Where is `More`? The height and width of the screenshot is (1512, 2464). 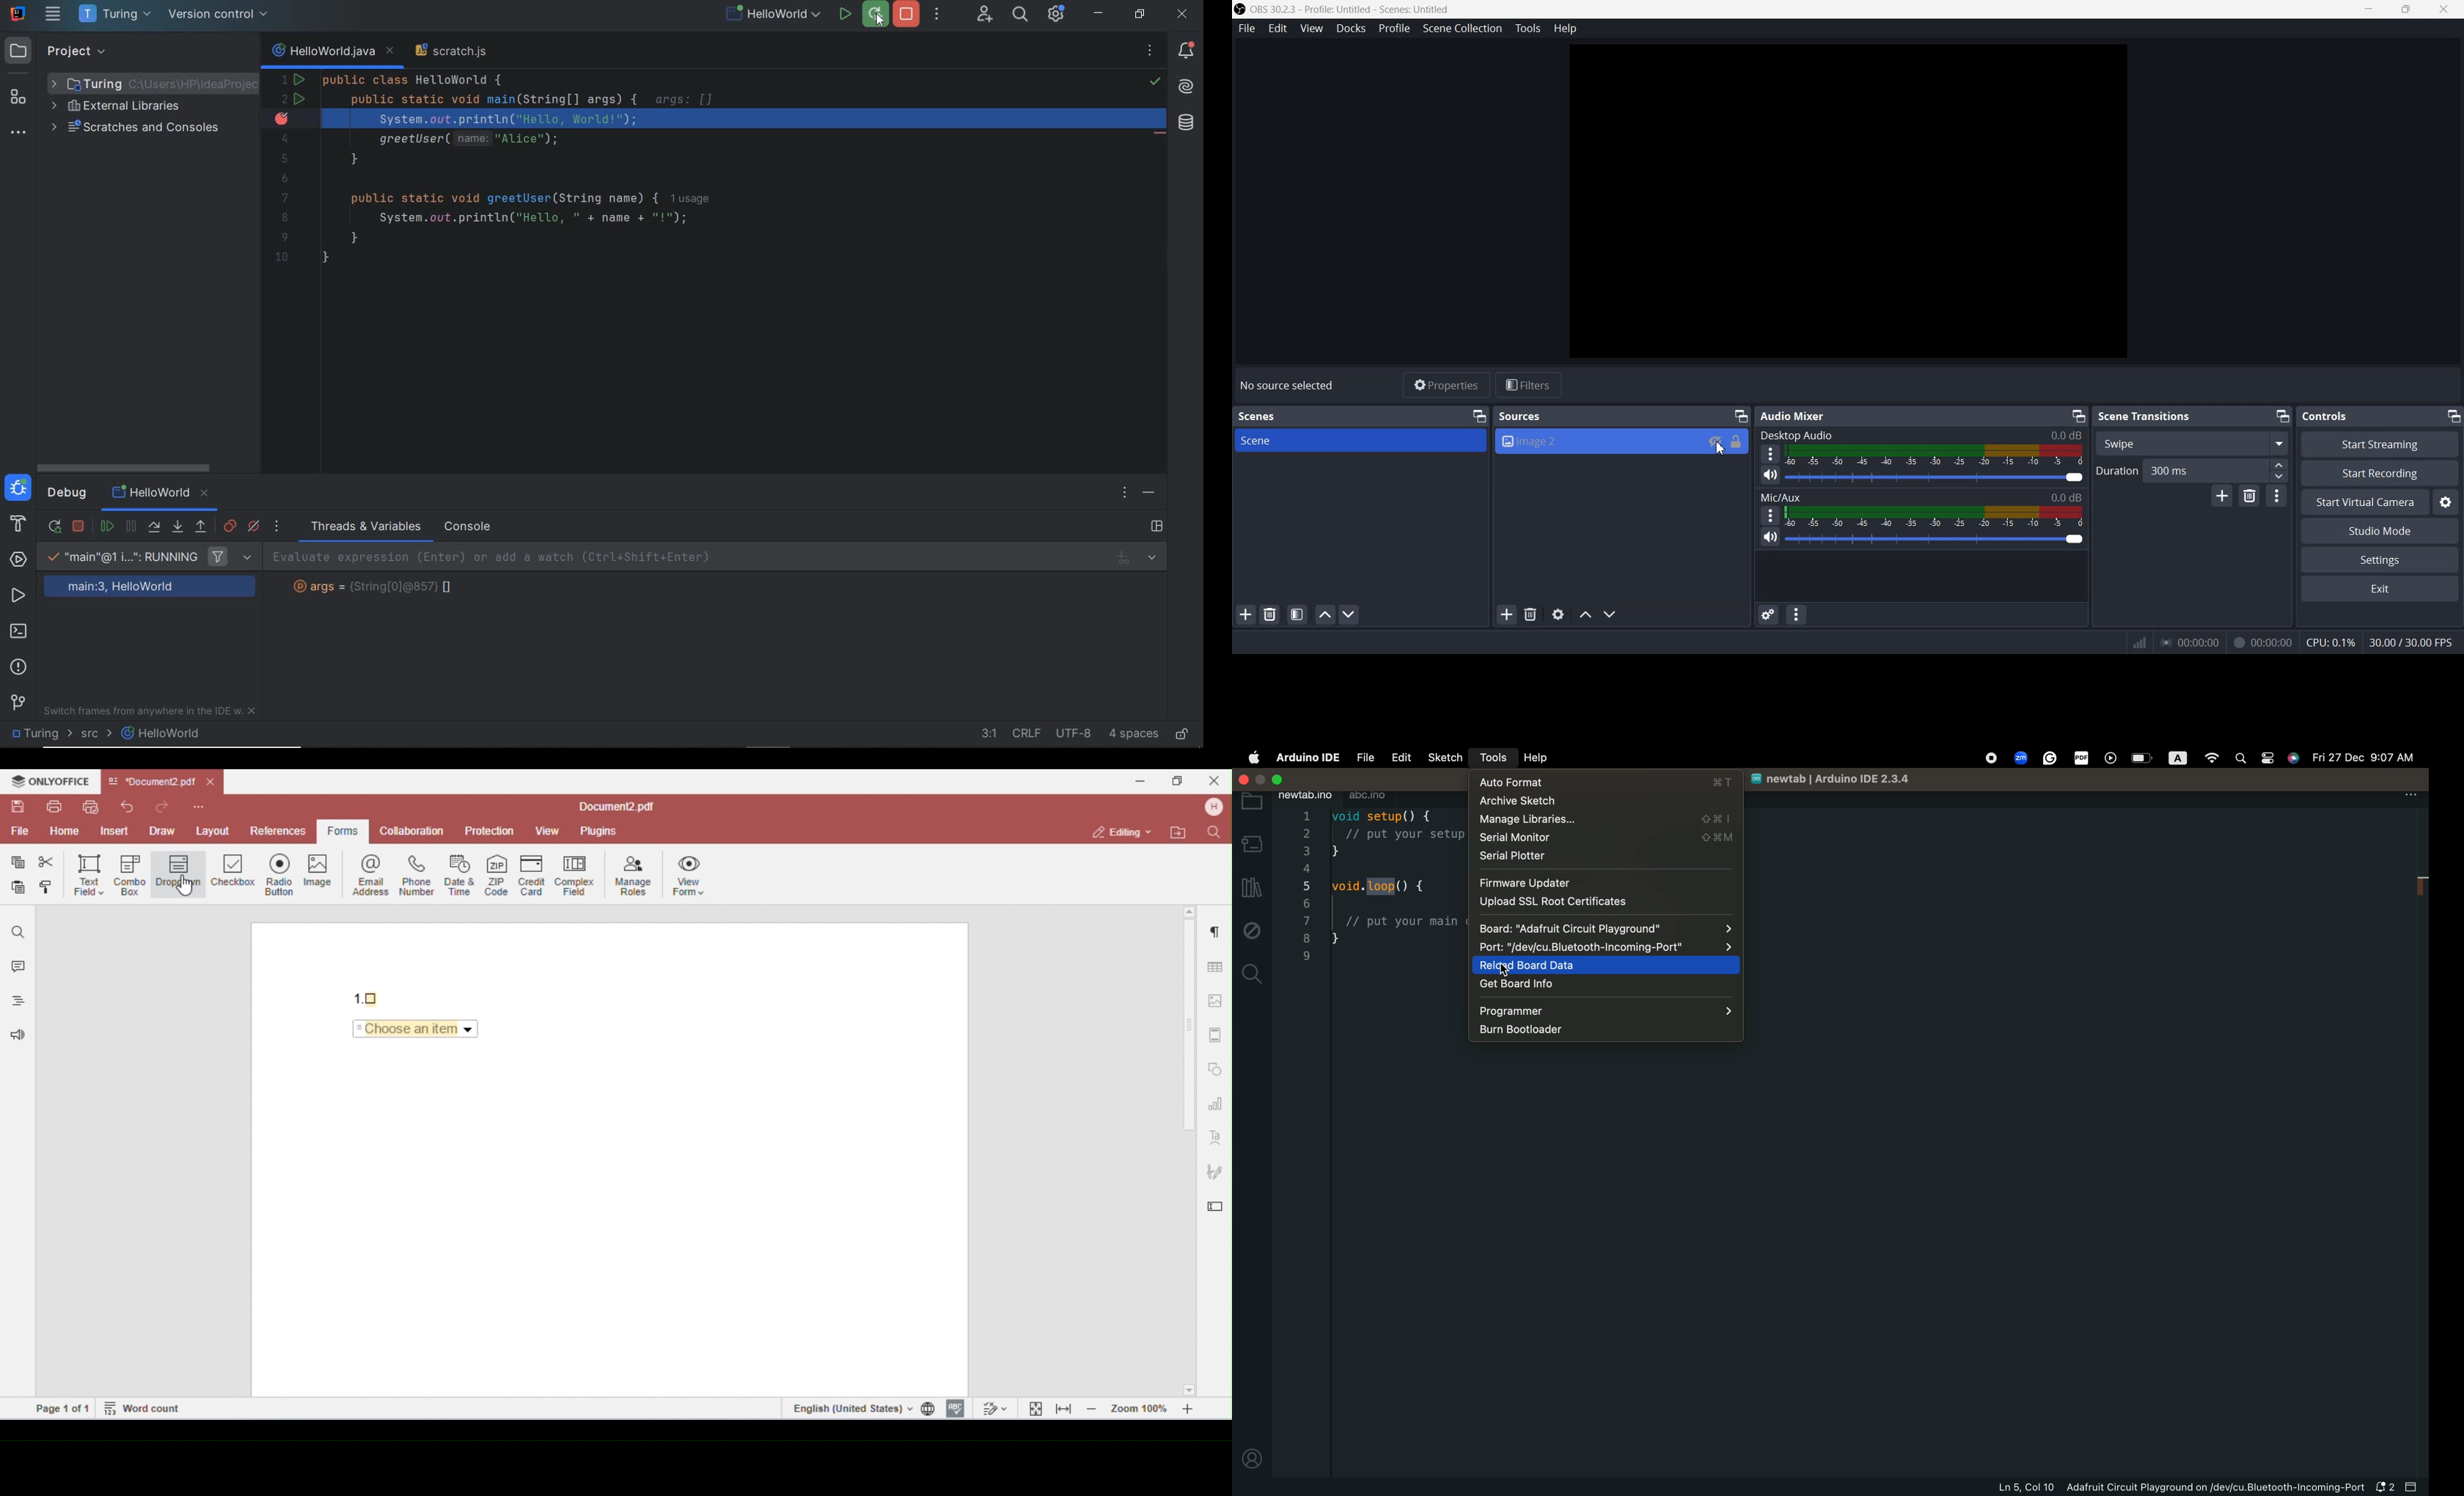 More is located at coordinates (1769, 450).